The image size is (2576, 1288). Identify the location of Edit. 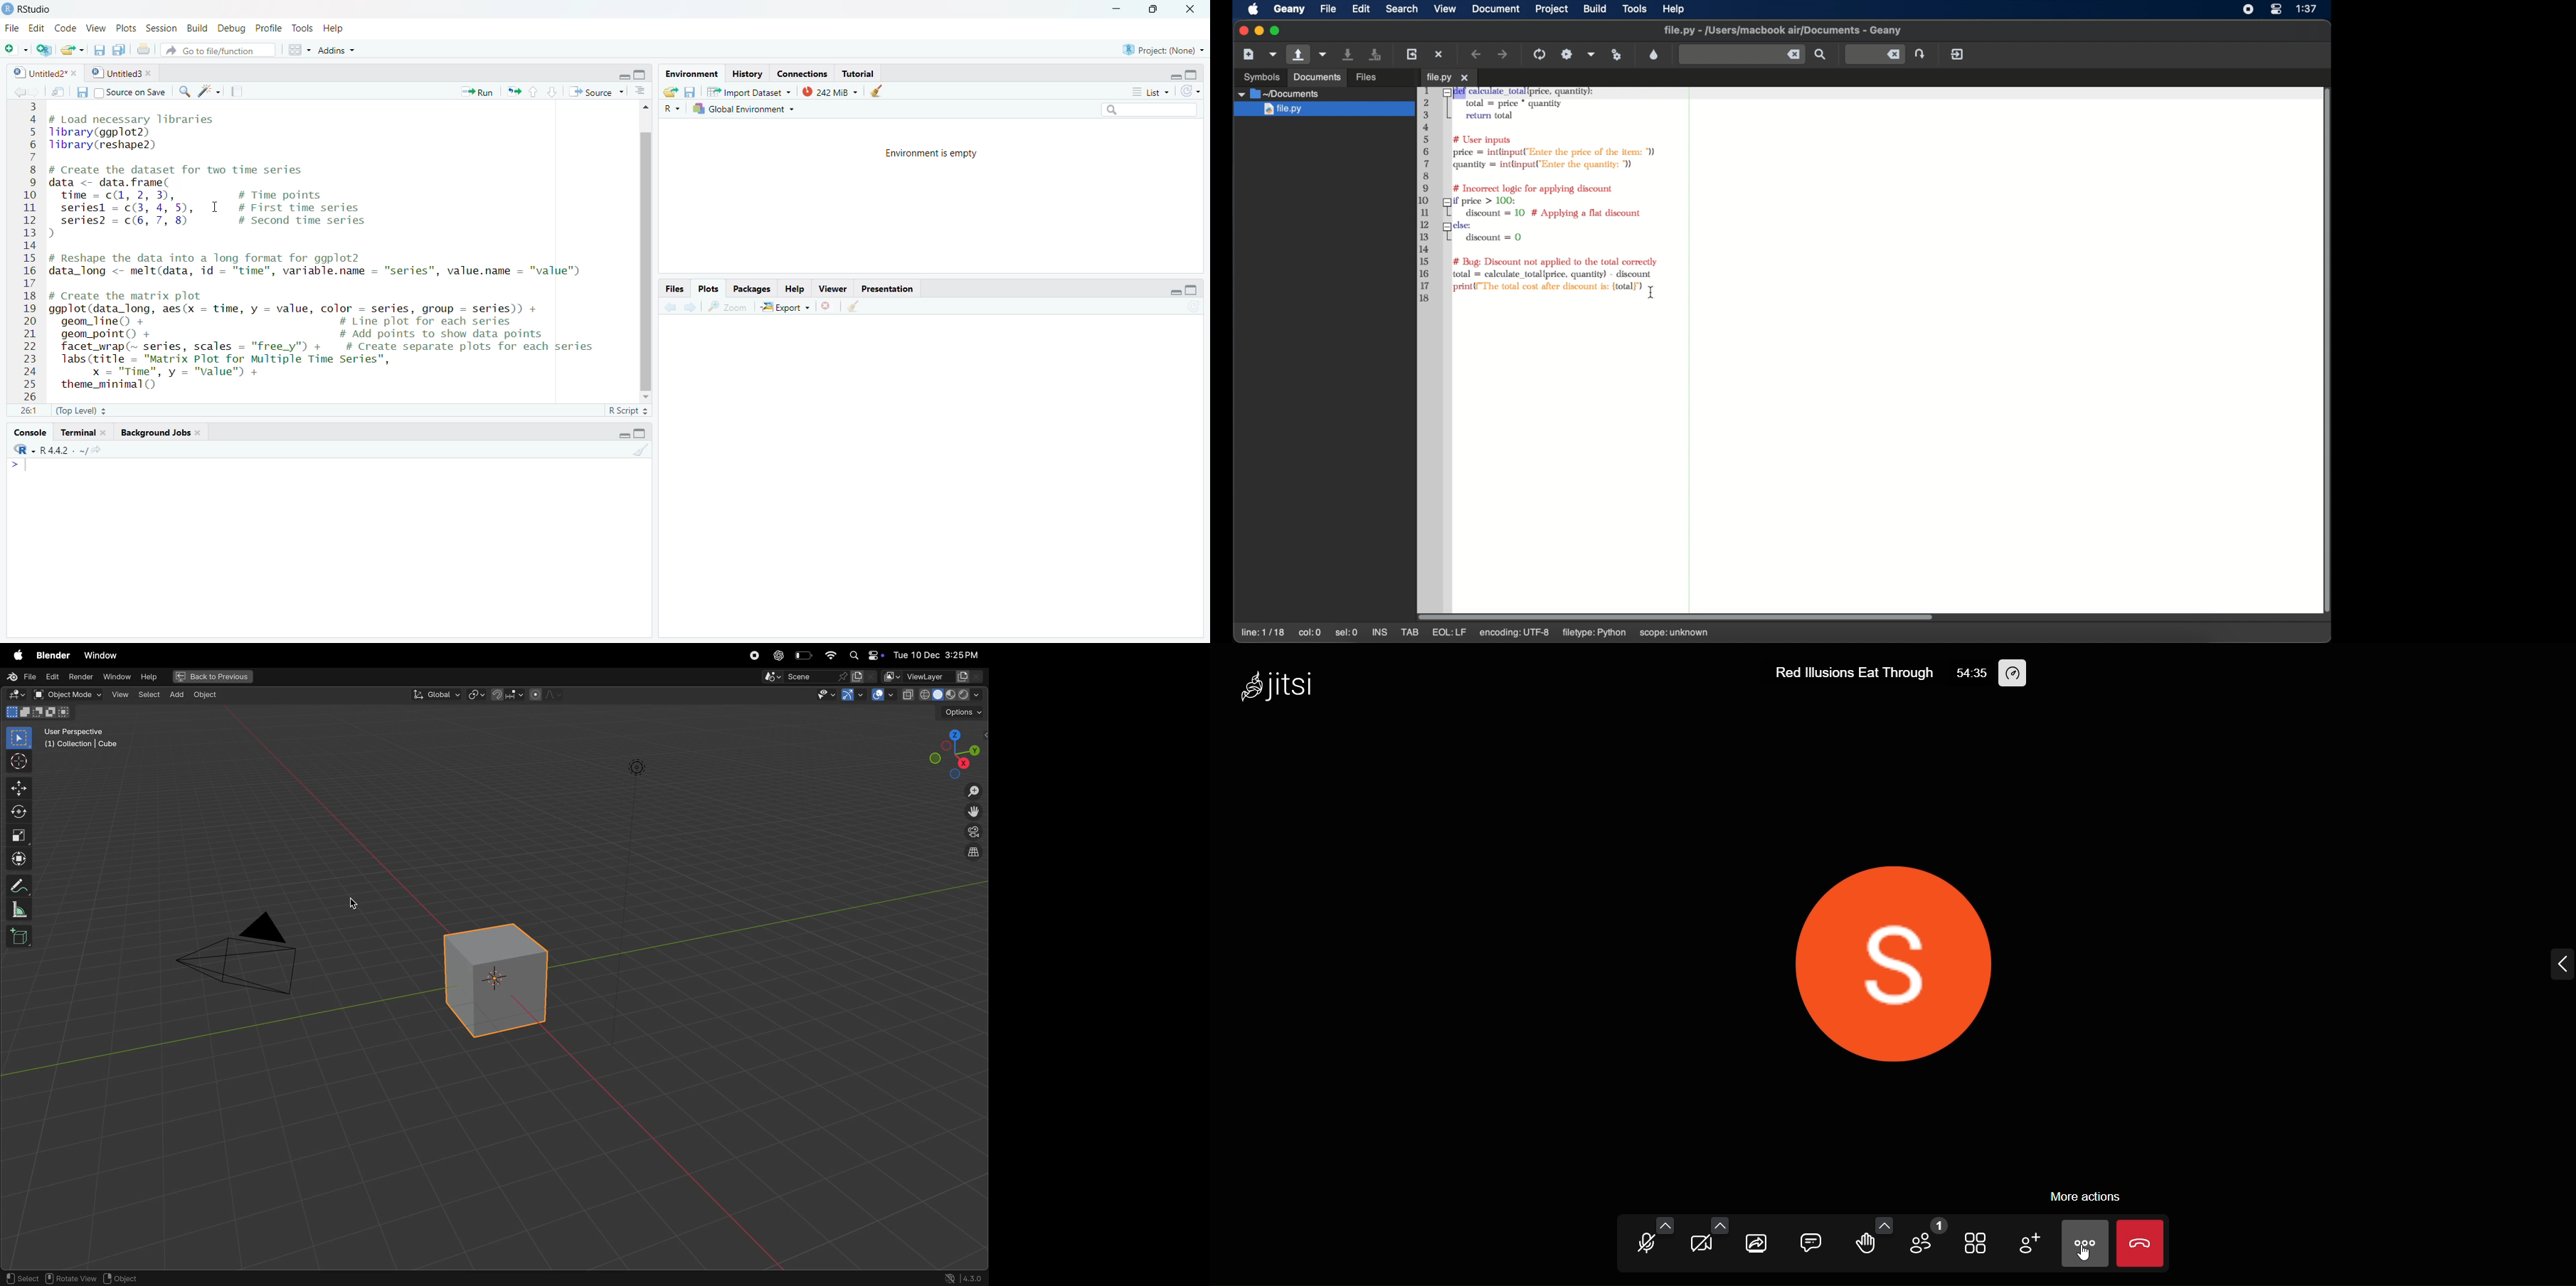
(38, 28).